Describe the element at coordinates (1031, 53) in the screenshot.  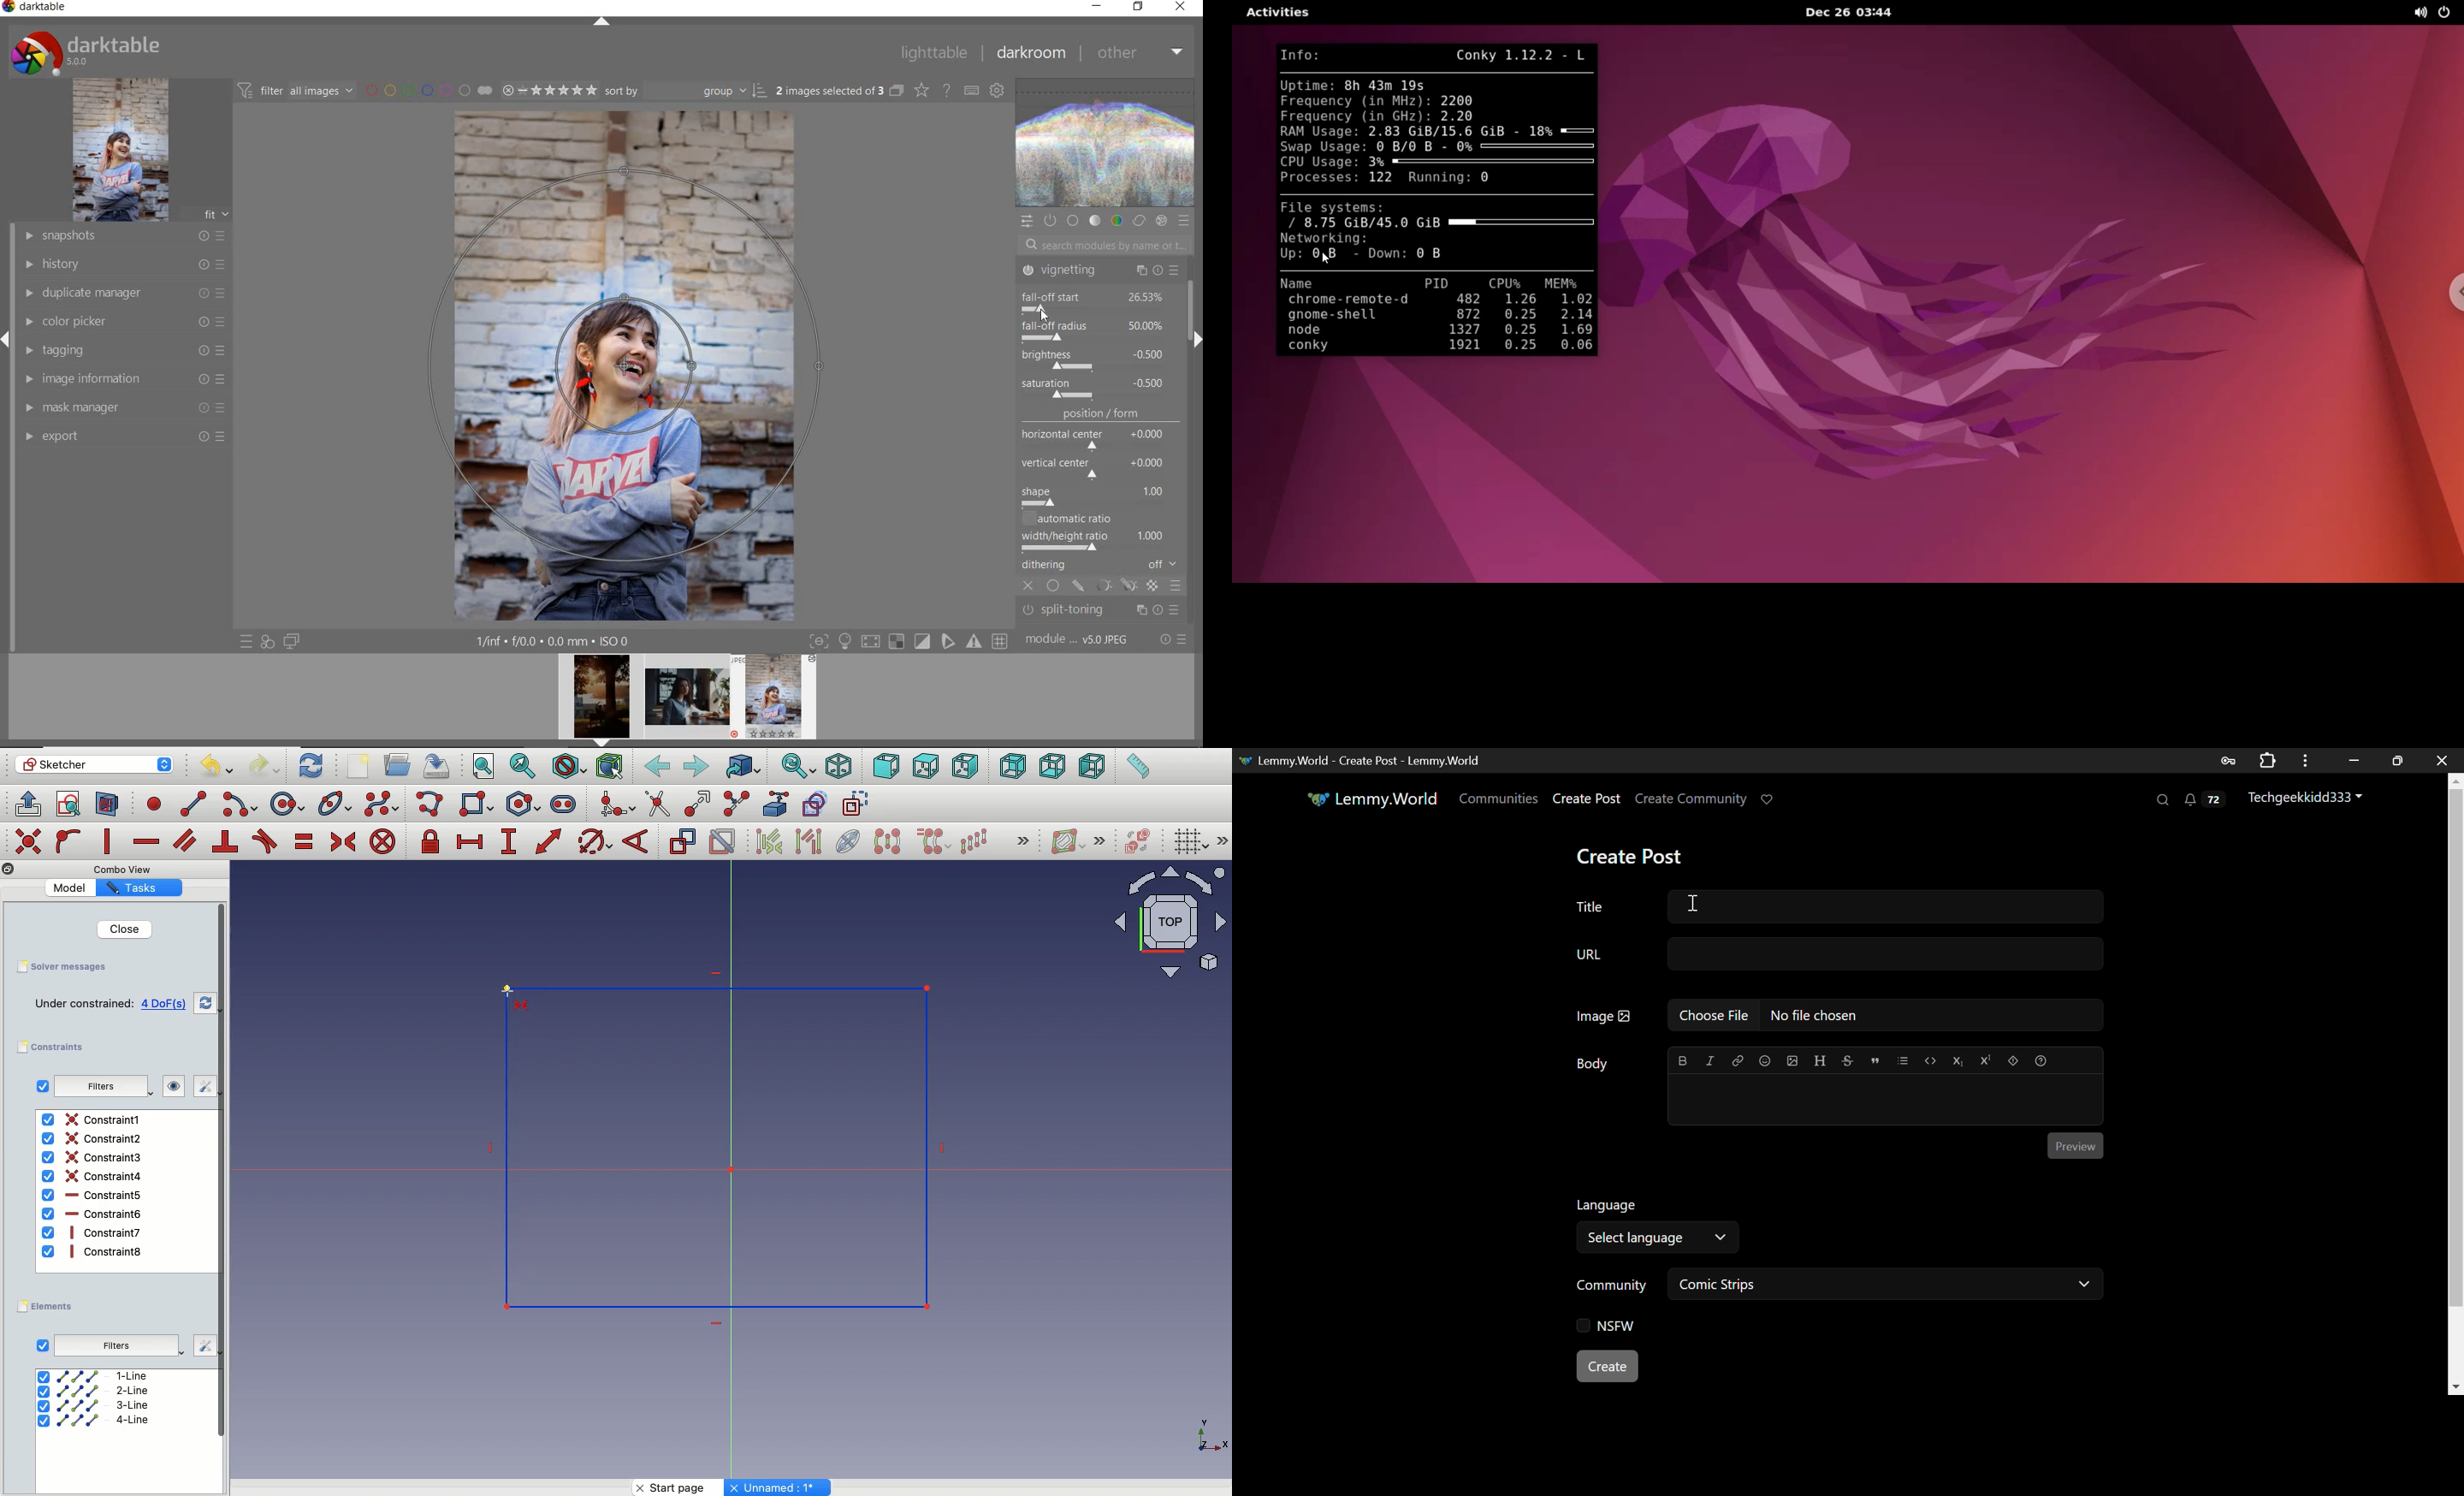
I see `DARKROOM` at that location.